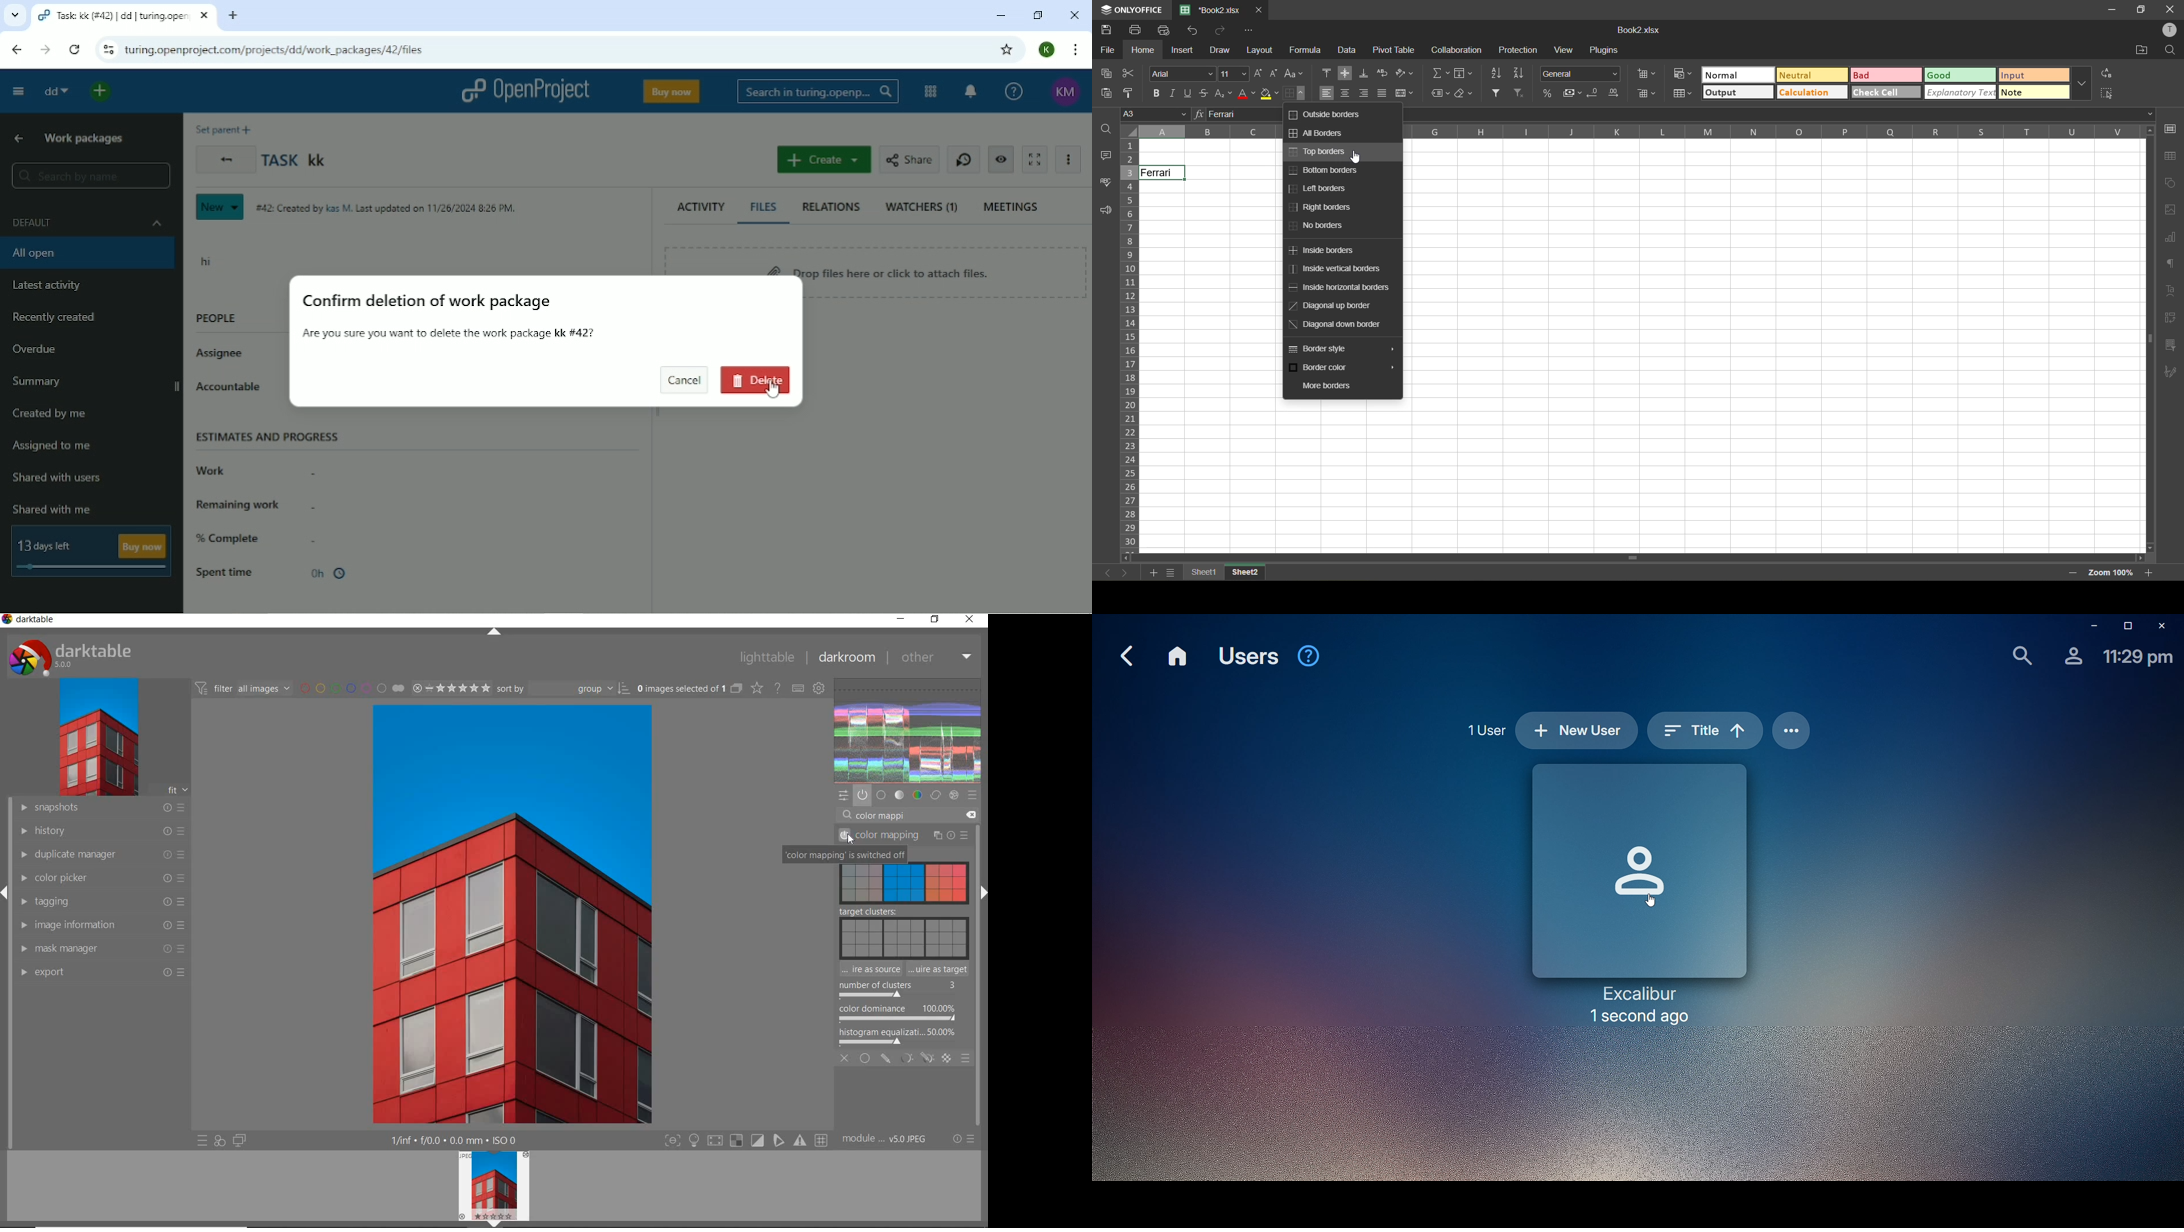 The height and width of the screenshot is (1232, 2184). What do you see at coordinates (758, 382) in the screenshot?
I see `Delete` at bounding box center [758, 382].